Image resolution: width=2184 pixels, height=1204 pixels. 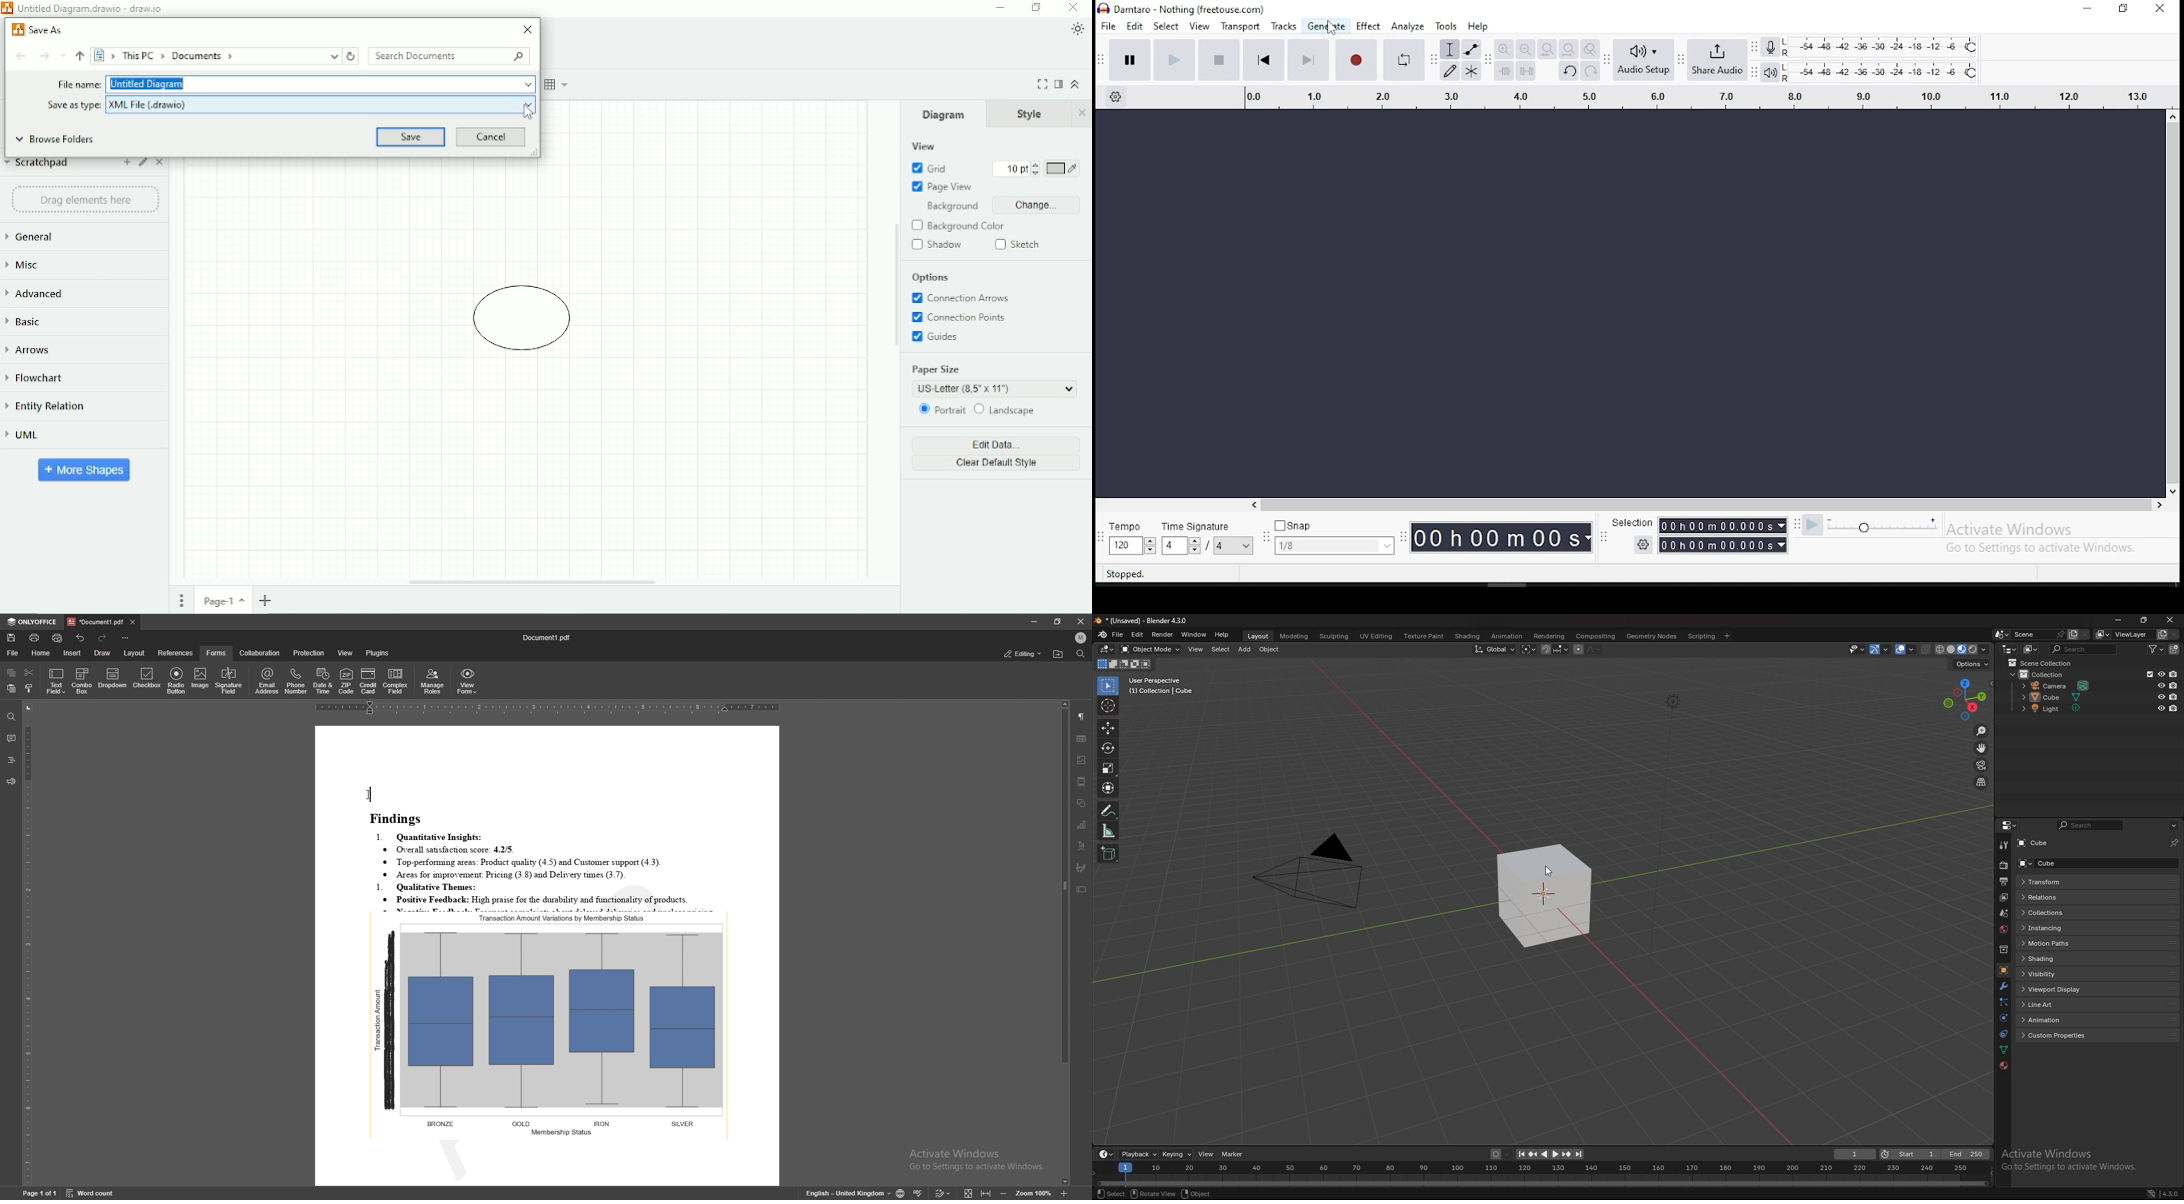 What do you see at coordinates (1448, 26) in the screenshot?
I see `tools` at bounding box center [1448, 26].